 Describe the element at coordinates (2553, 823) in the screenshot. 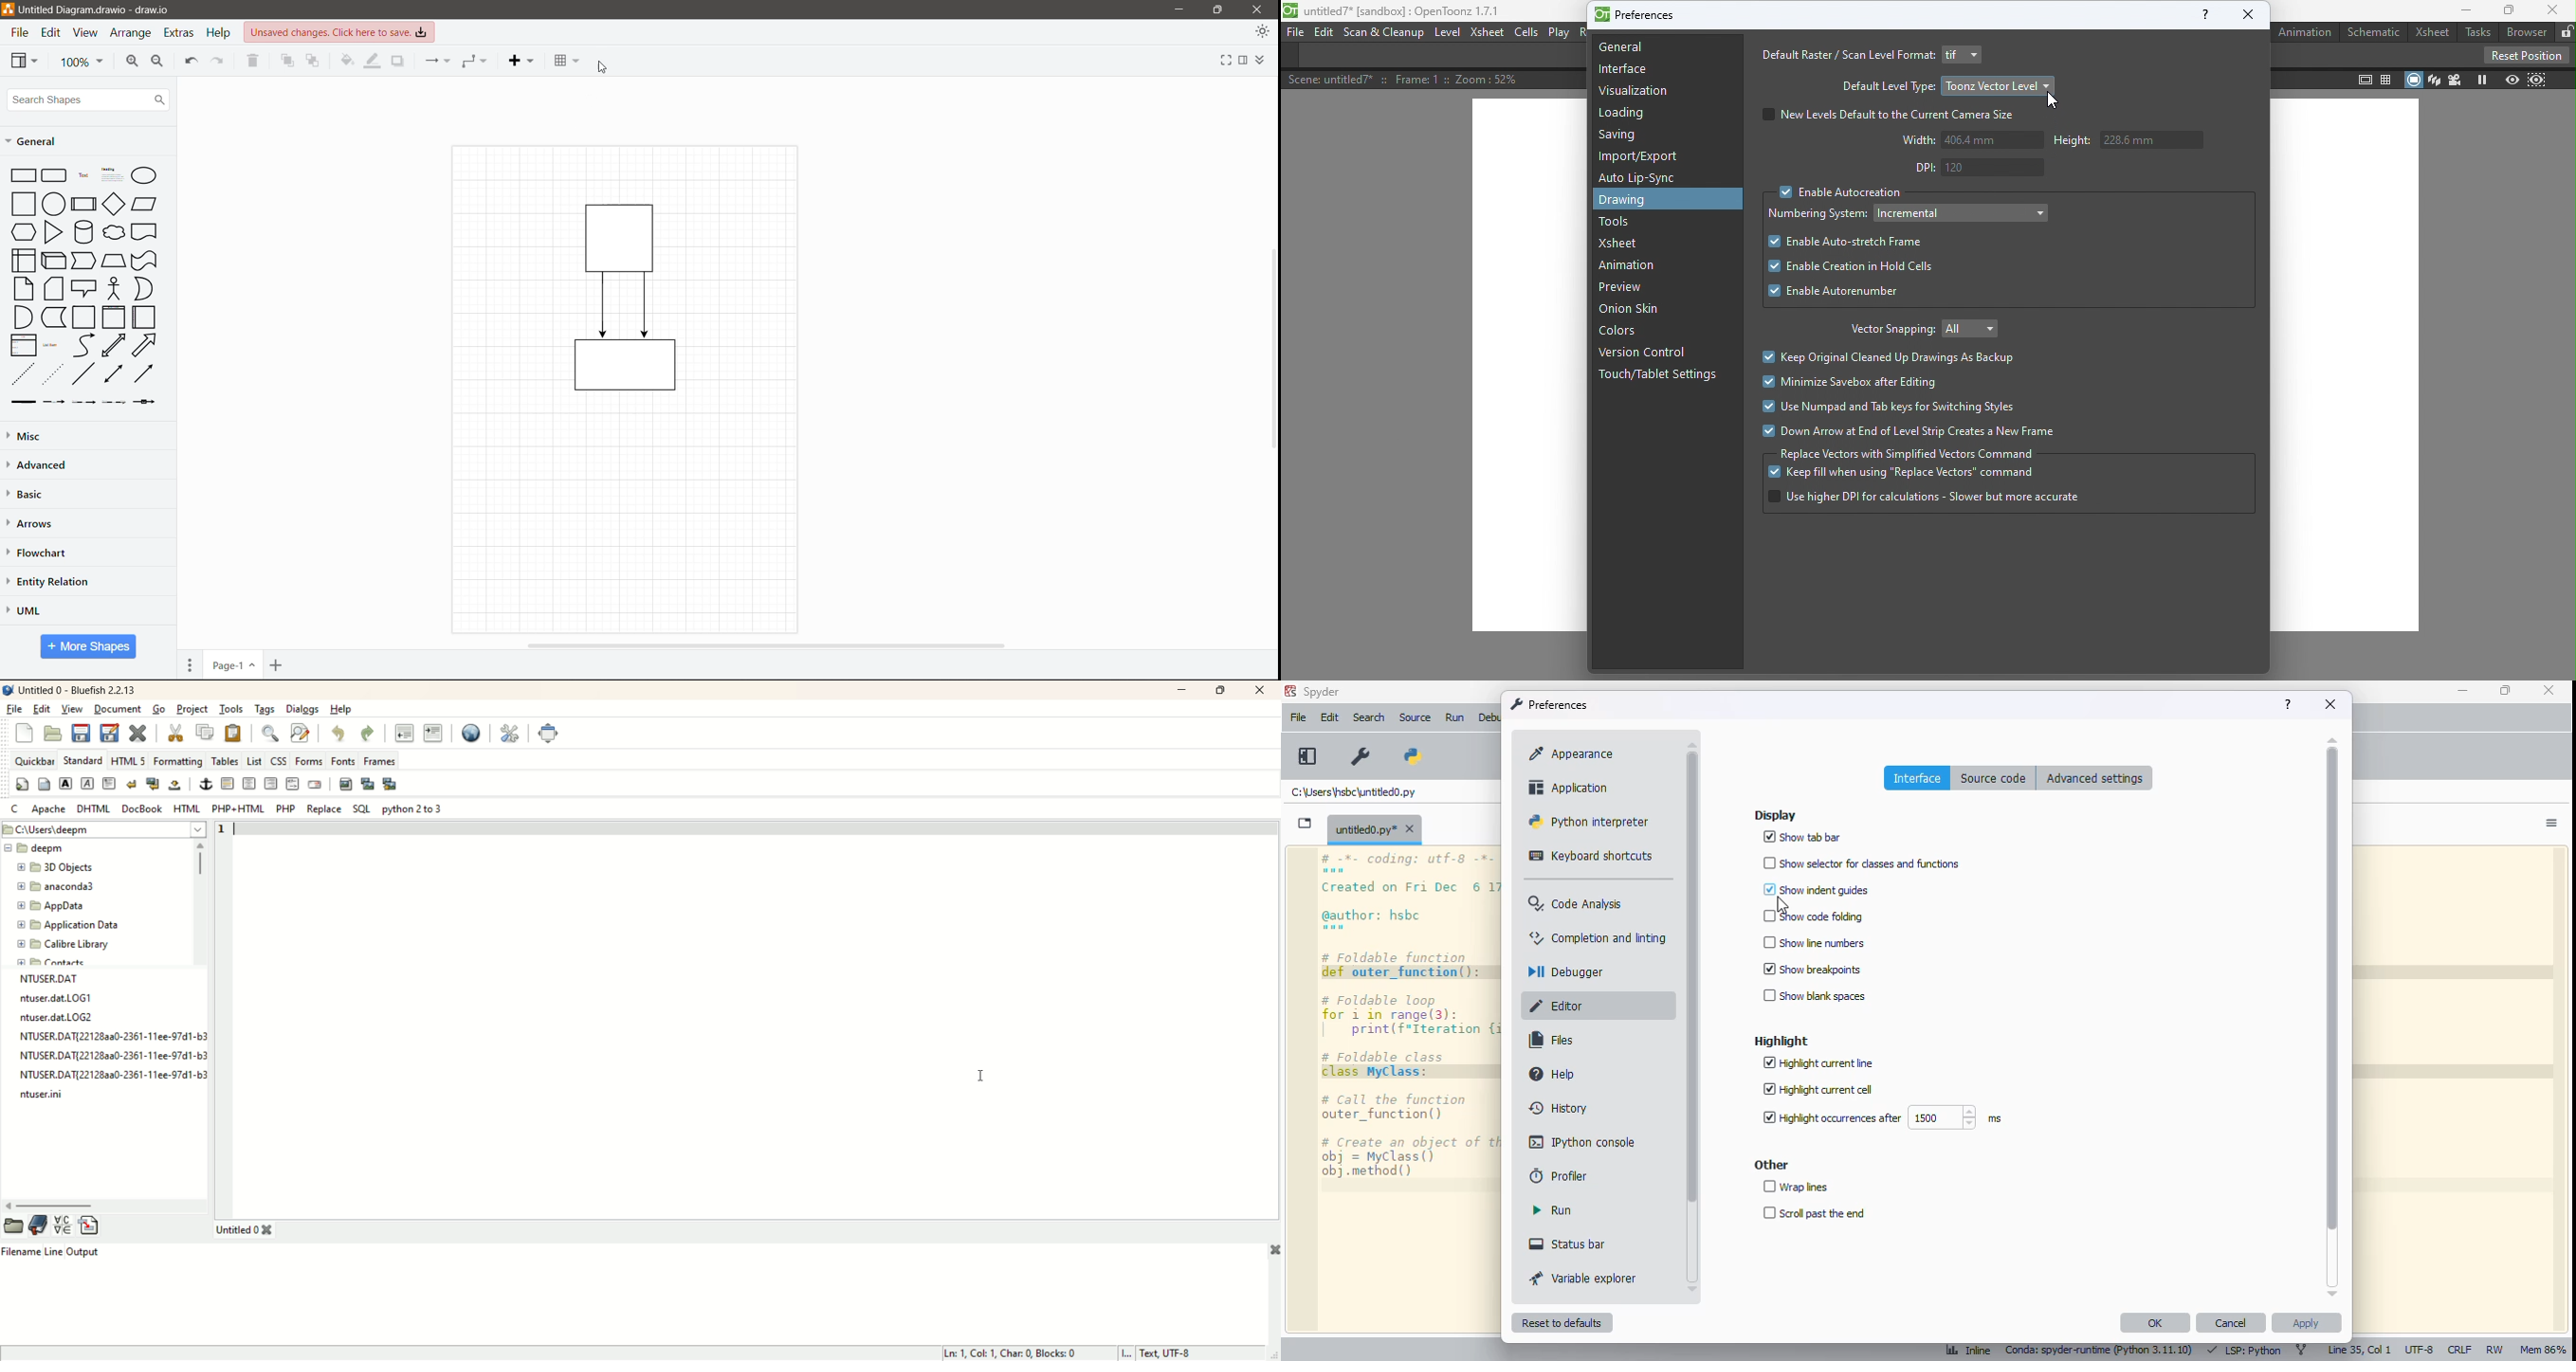

I see `options` at that location.